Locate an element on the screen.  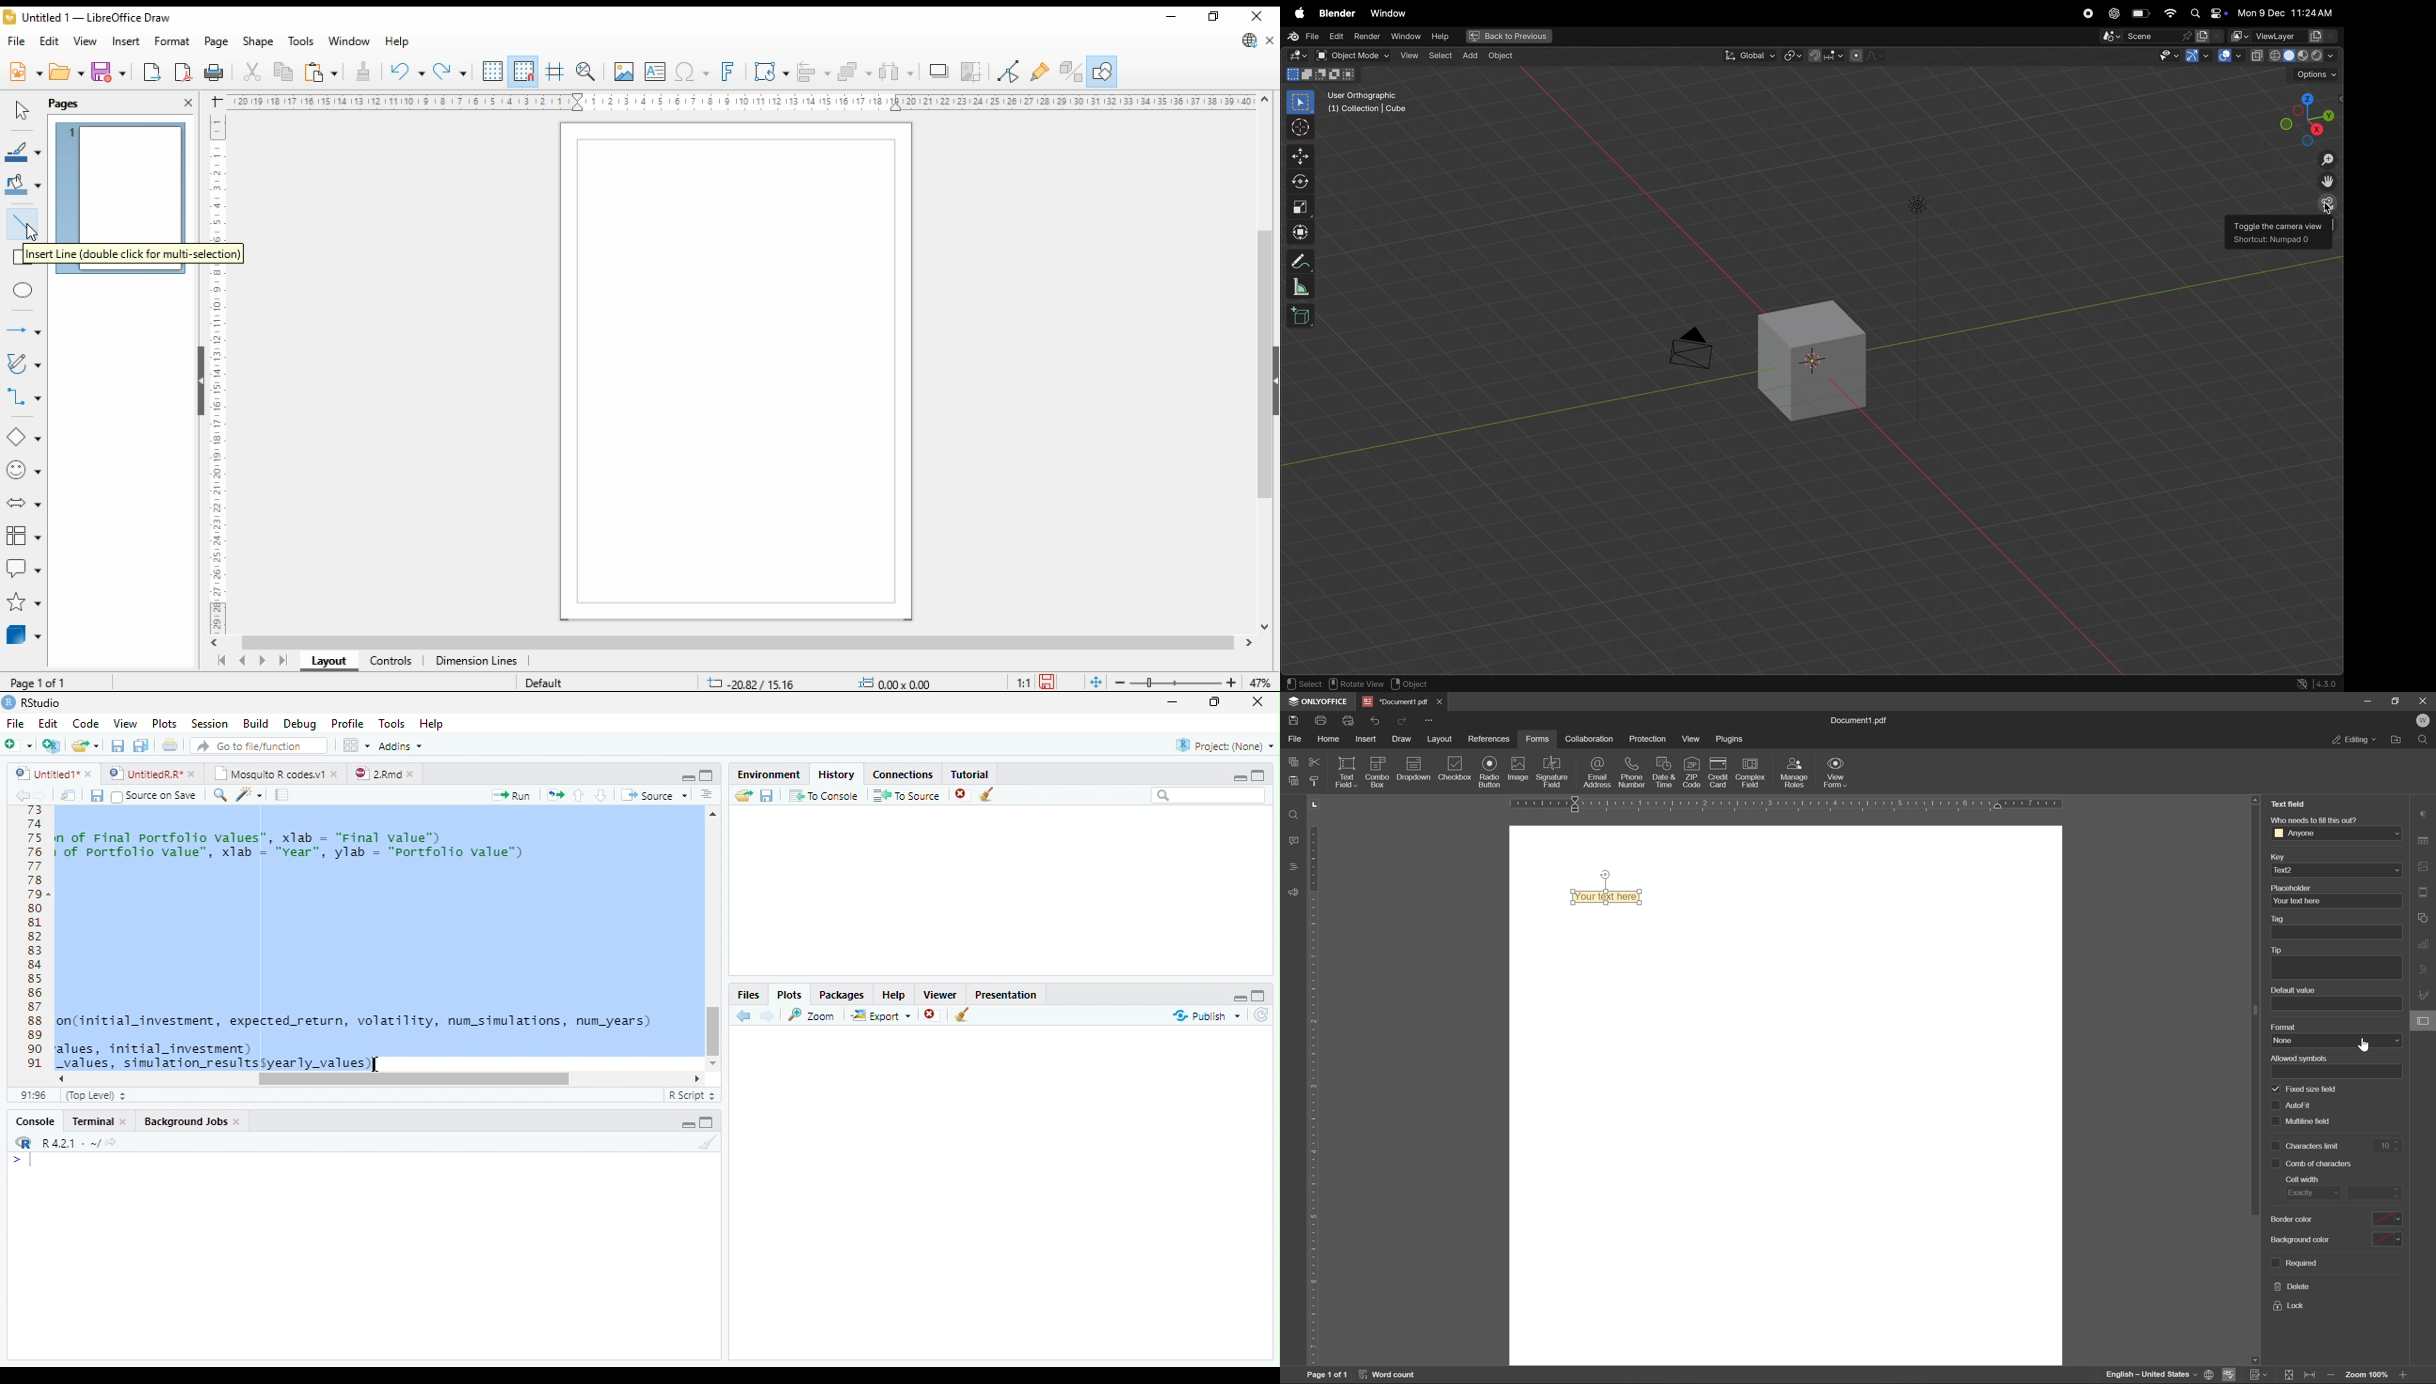
Tools is located at coordinates (390, 724).